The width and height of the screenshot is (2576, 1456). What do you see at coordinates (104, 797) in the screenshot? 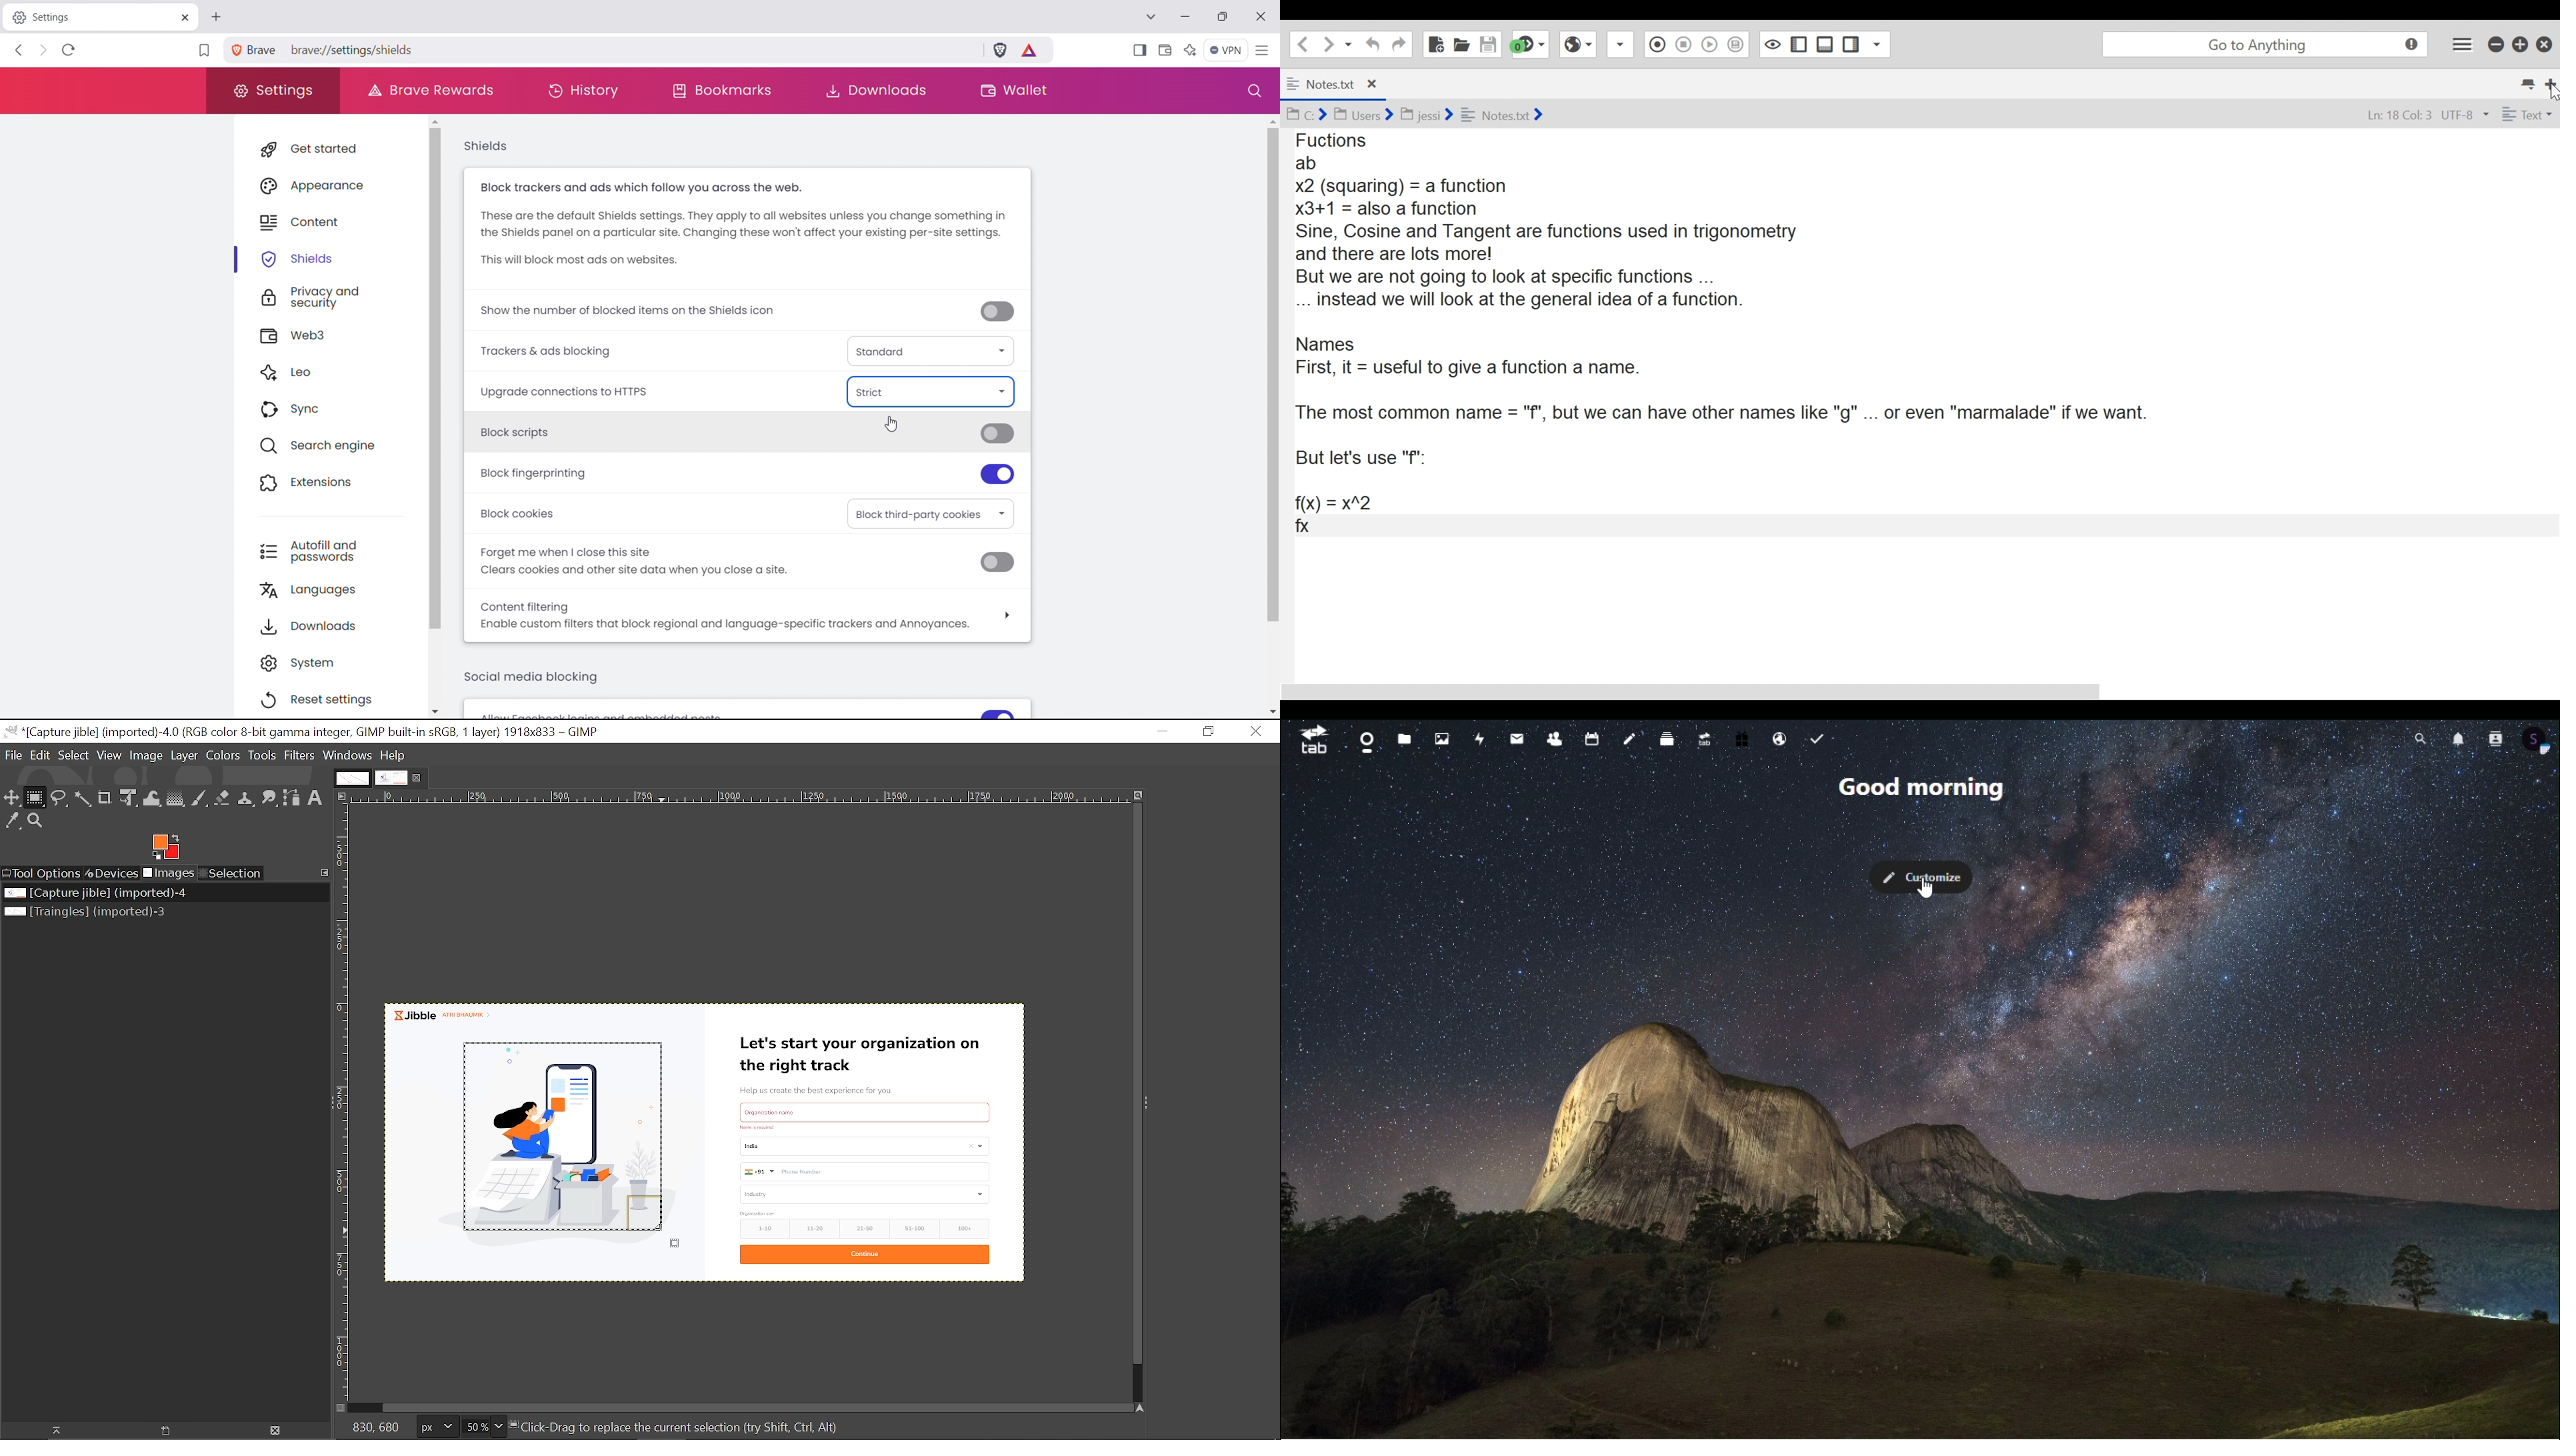
I see `Crop tool` at bounding box center [104, 797].